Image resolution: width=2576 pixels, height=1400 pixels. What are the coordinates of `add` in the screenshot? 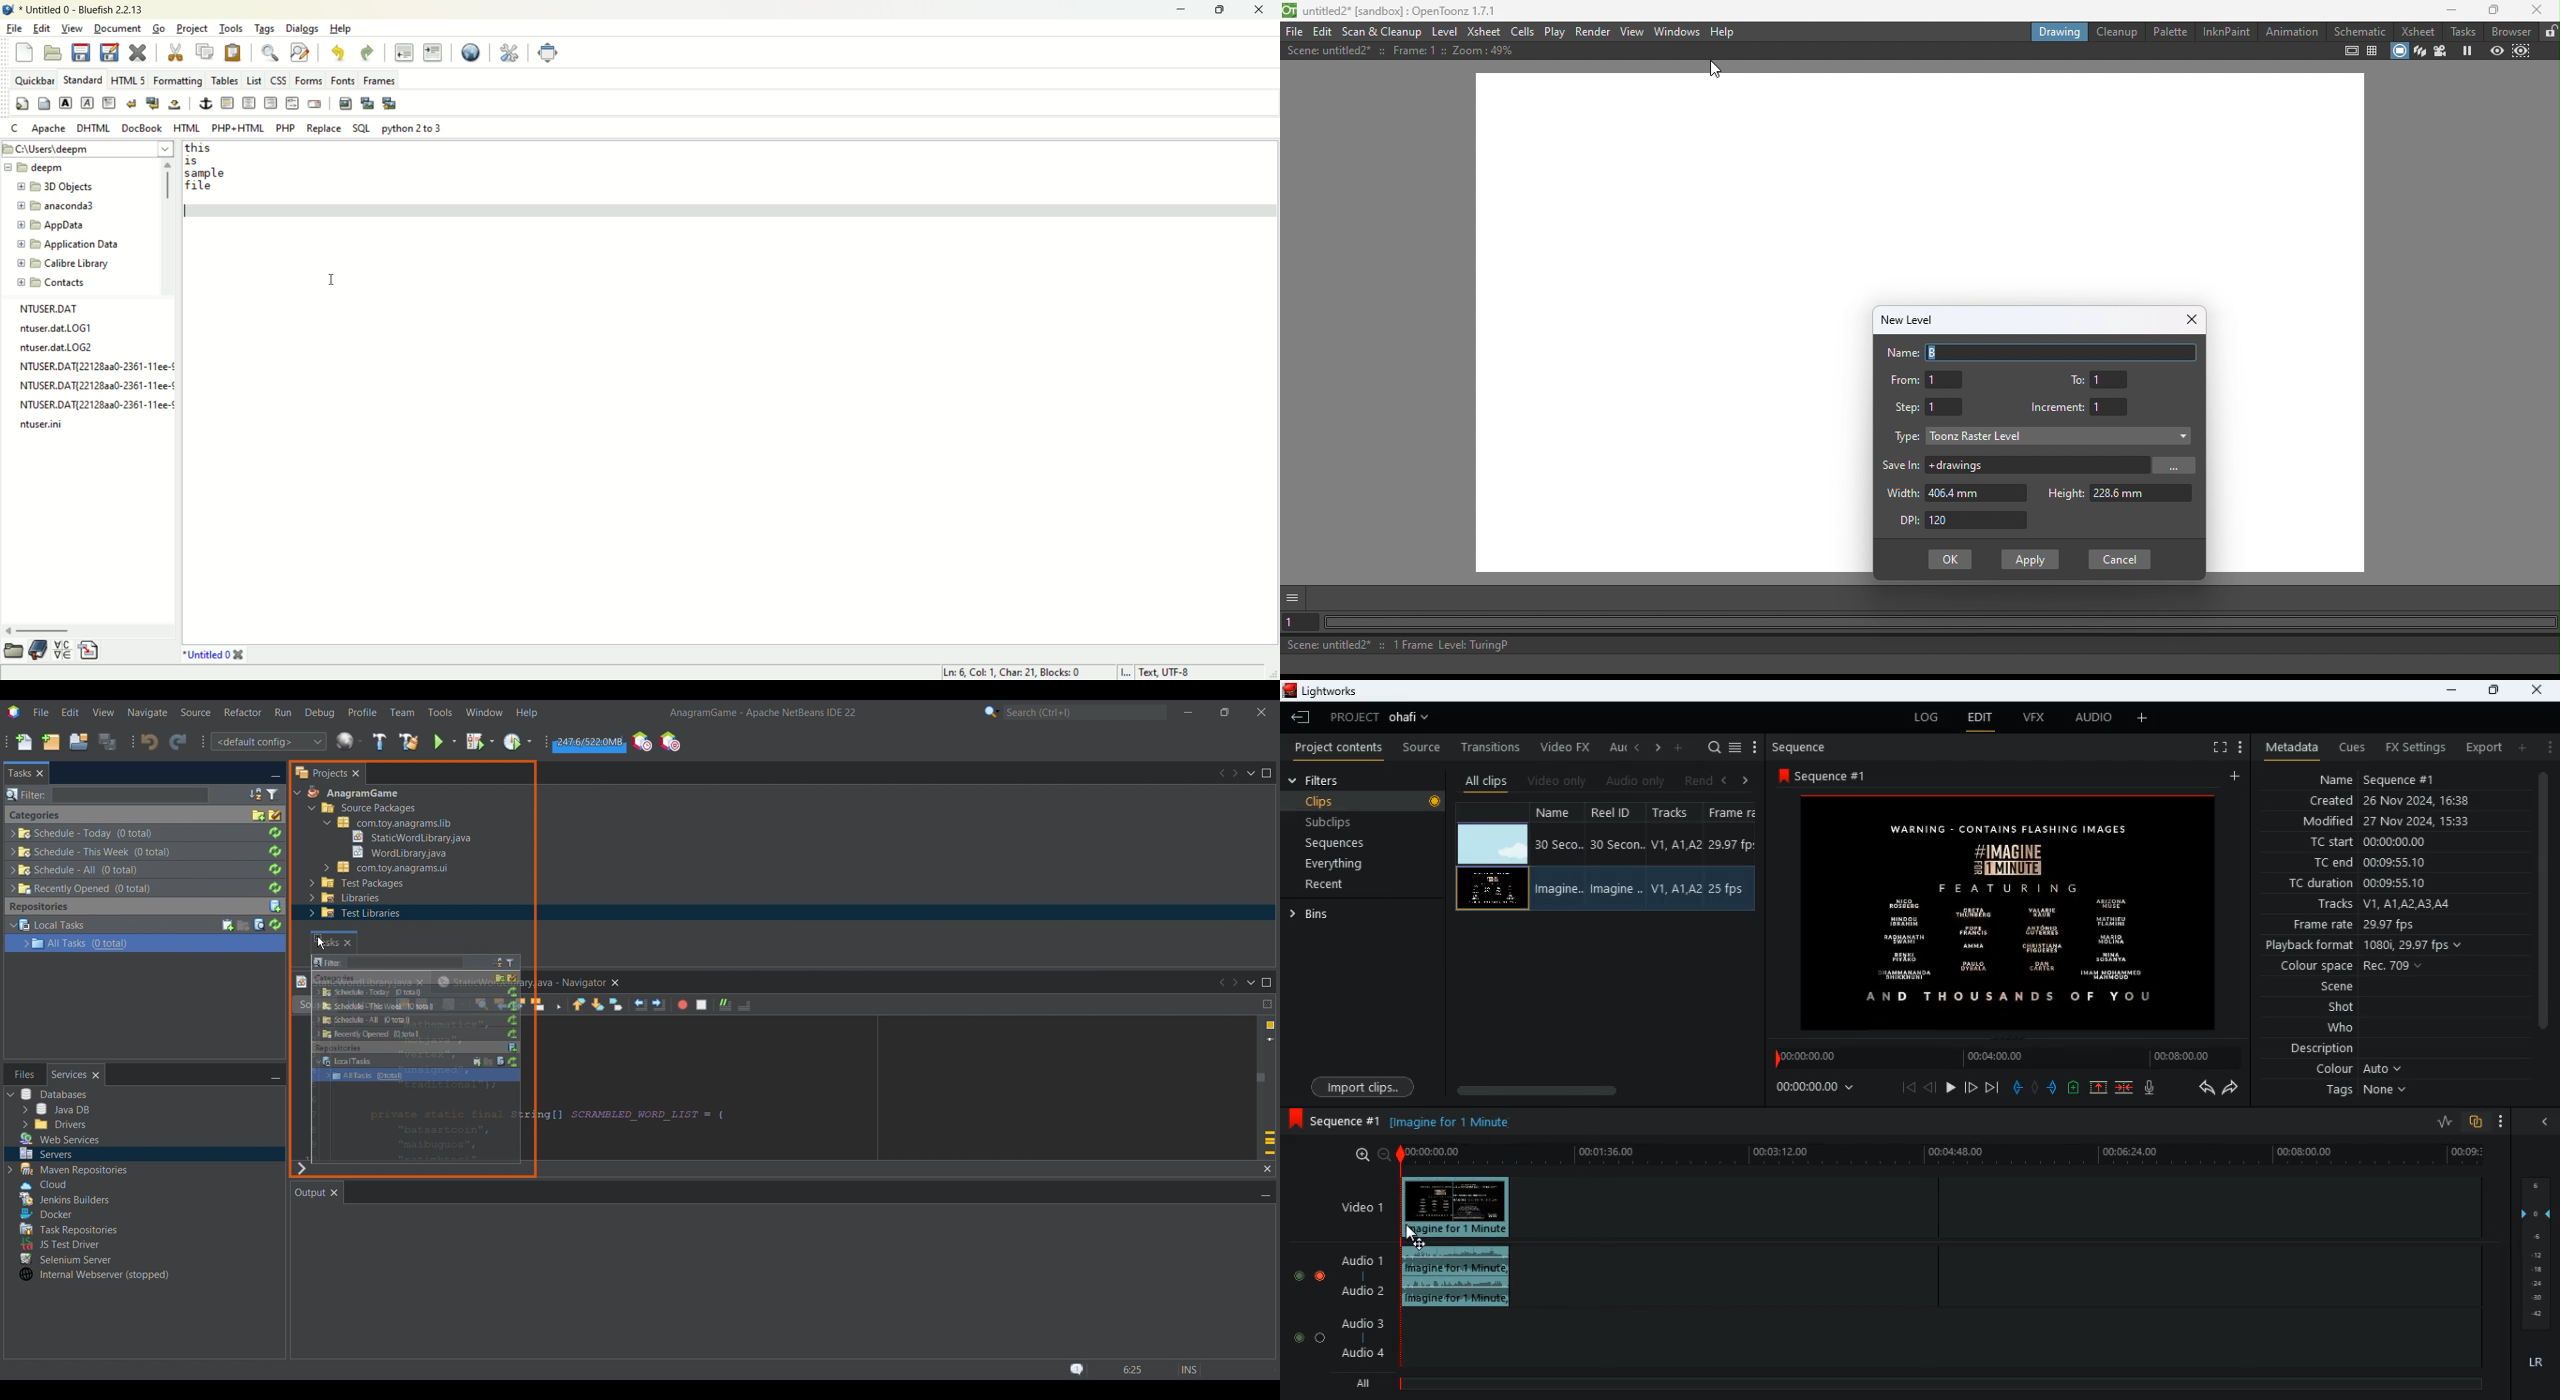 It's located at (2237, 777).